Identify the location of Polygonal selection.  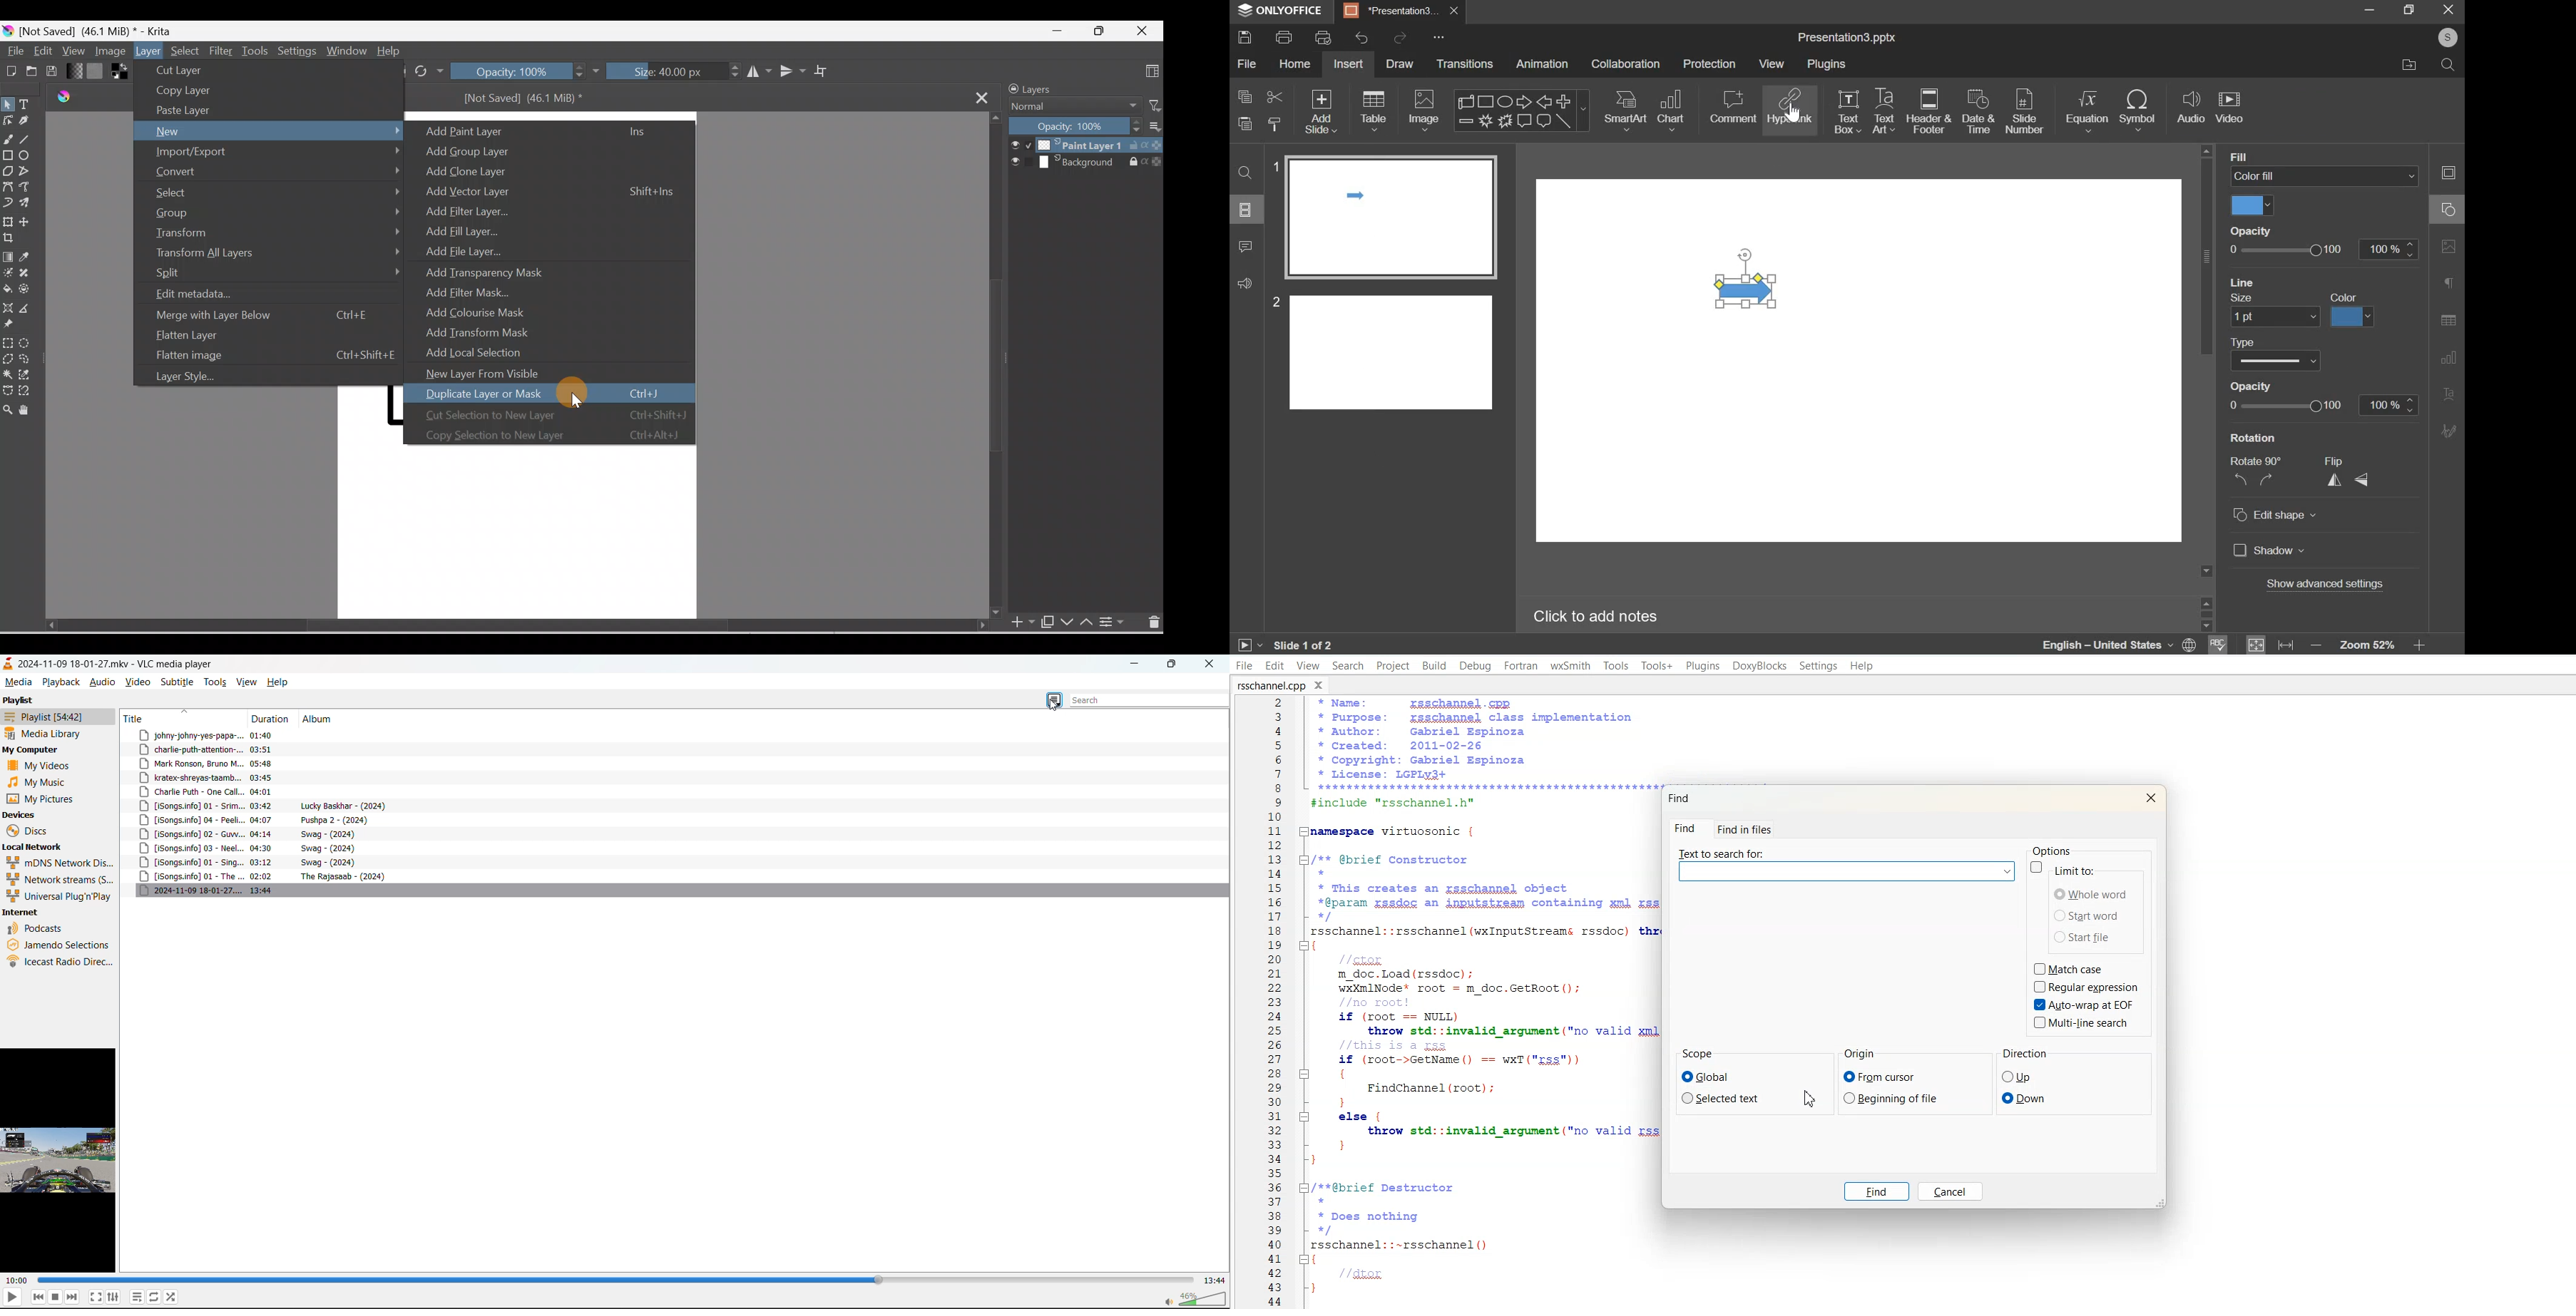
(7, 358).